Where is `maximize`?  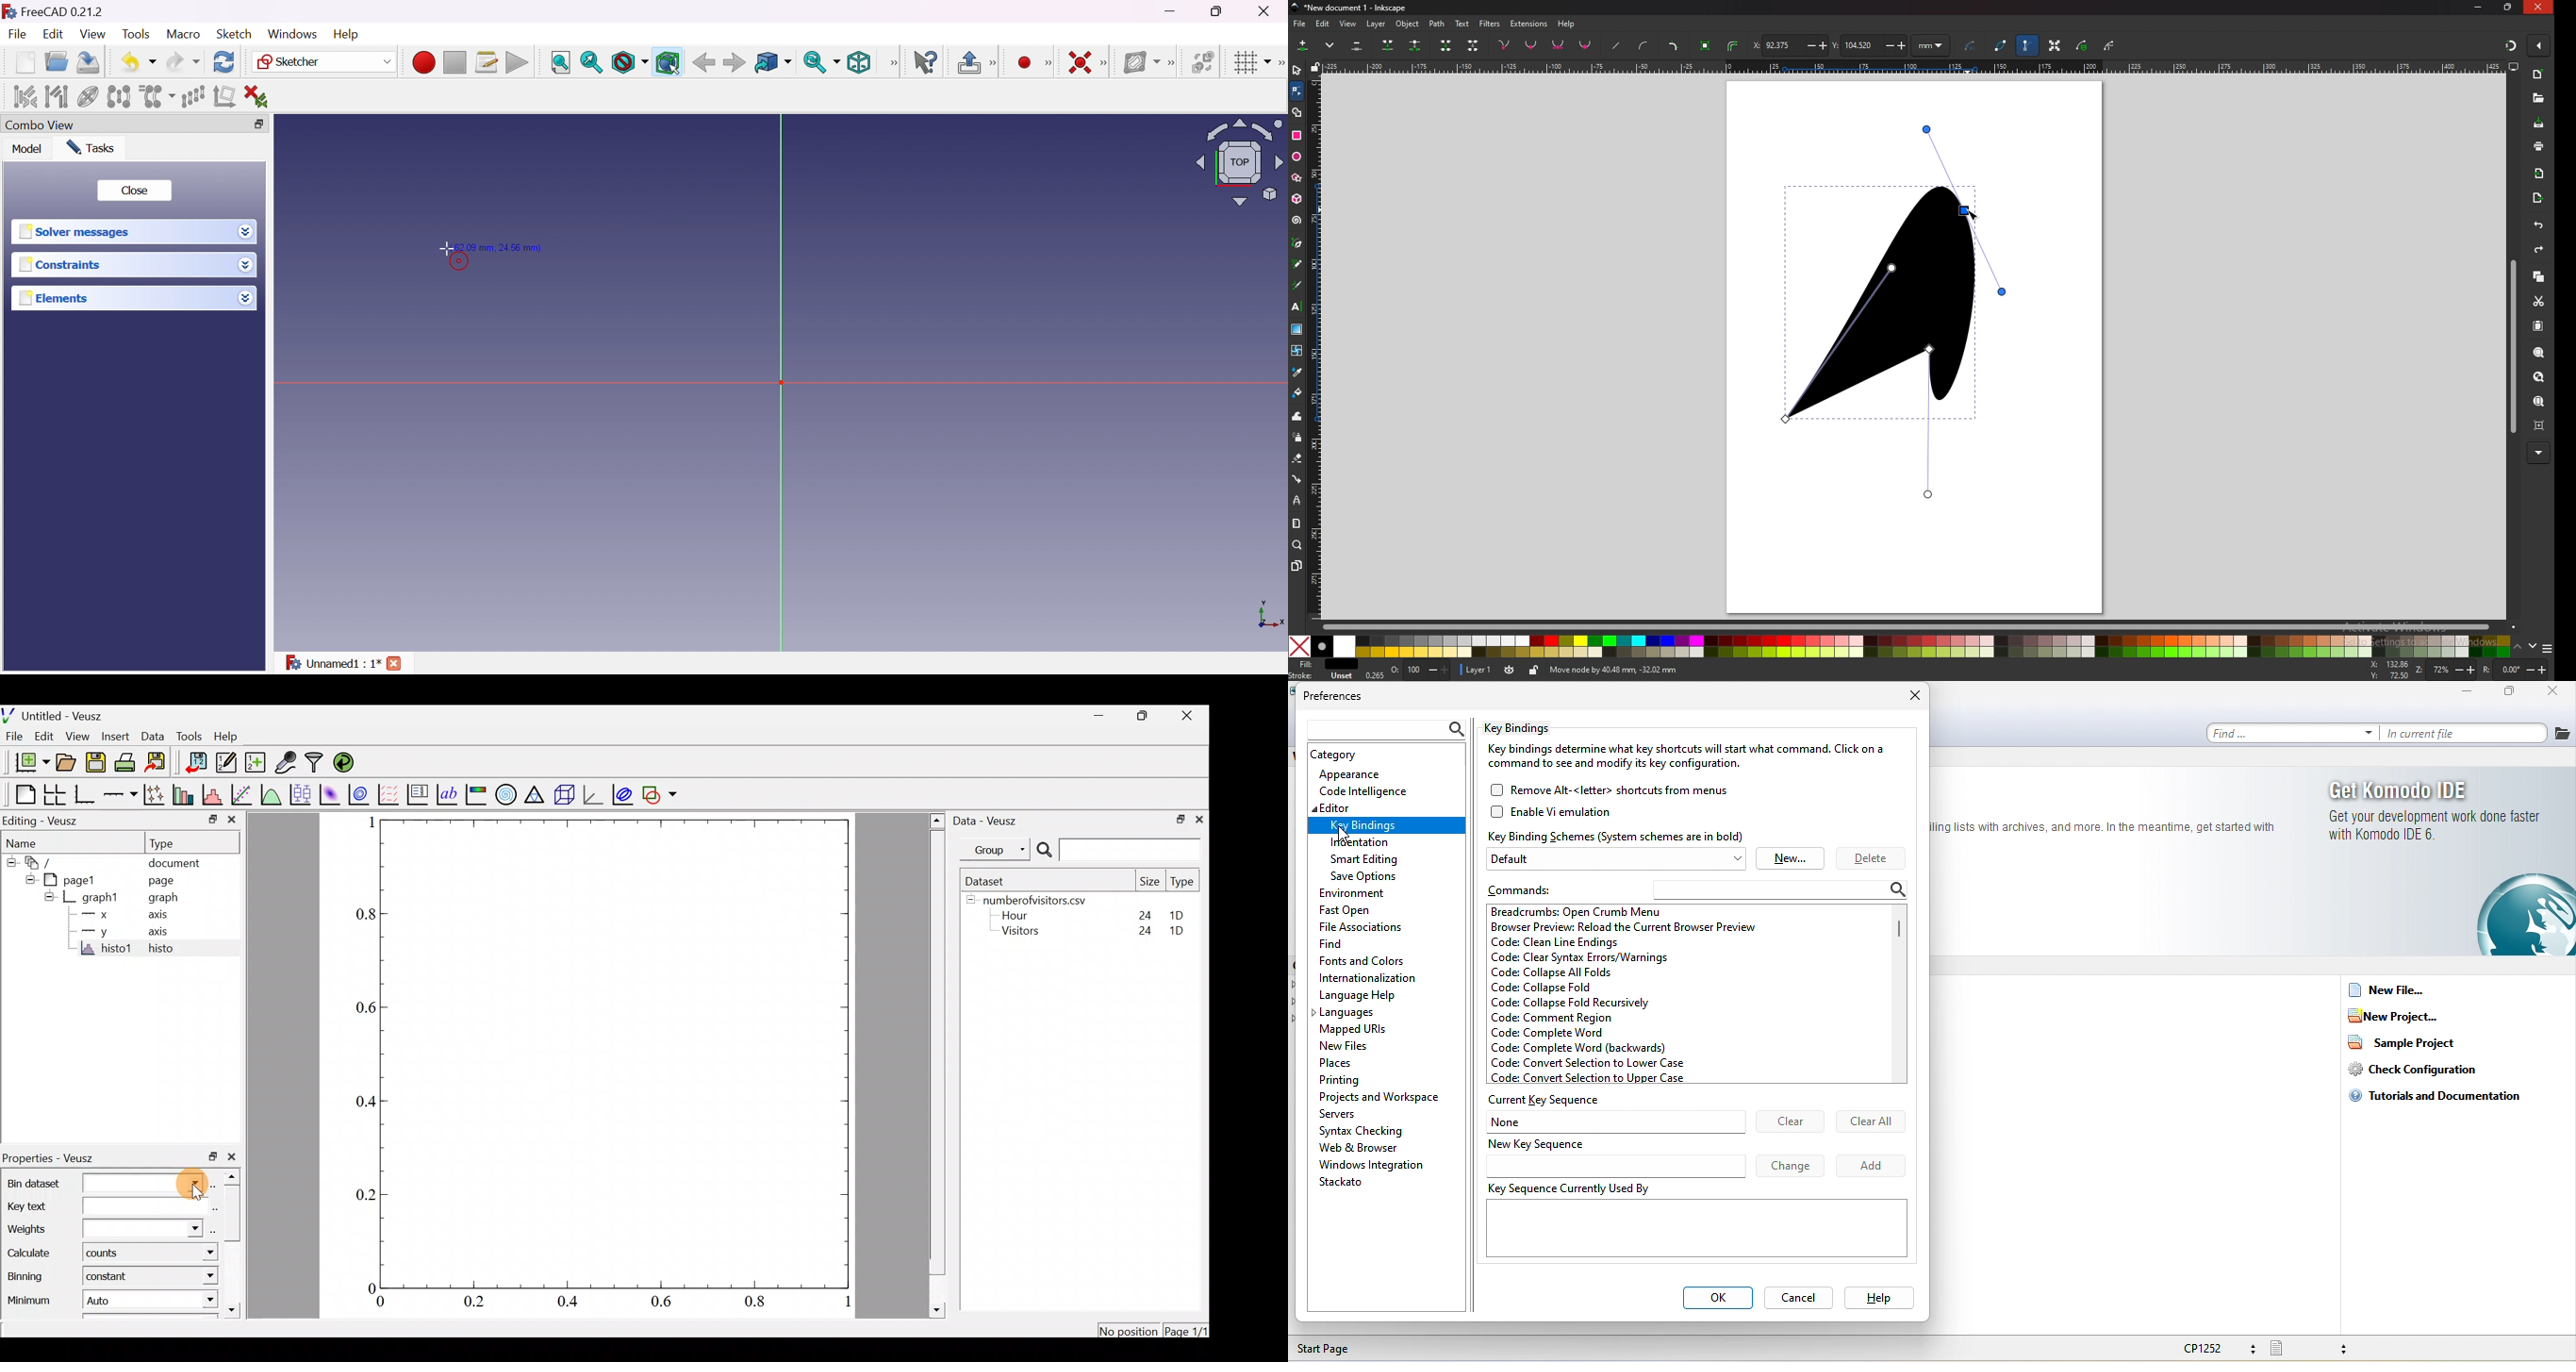
maximize is located at coordinates (2514, 691).